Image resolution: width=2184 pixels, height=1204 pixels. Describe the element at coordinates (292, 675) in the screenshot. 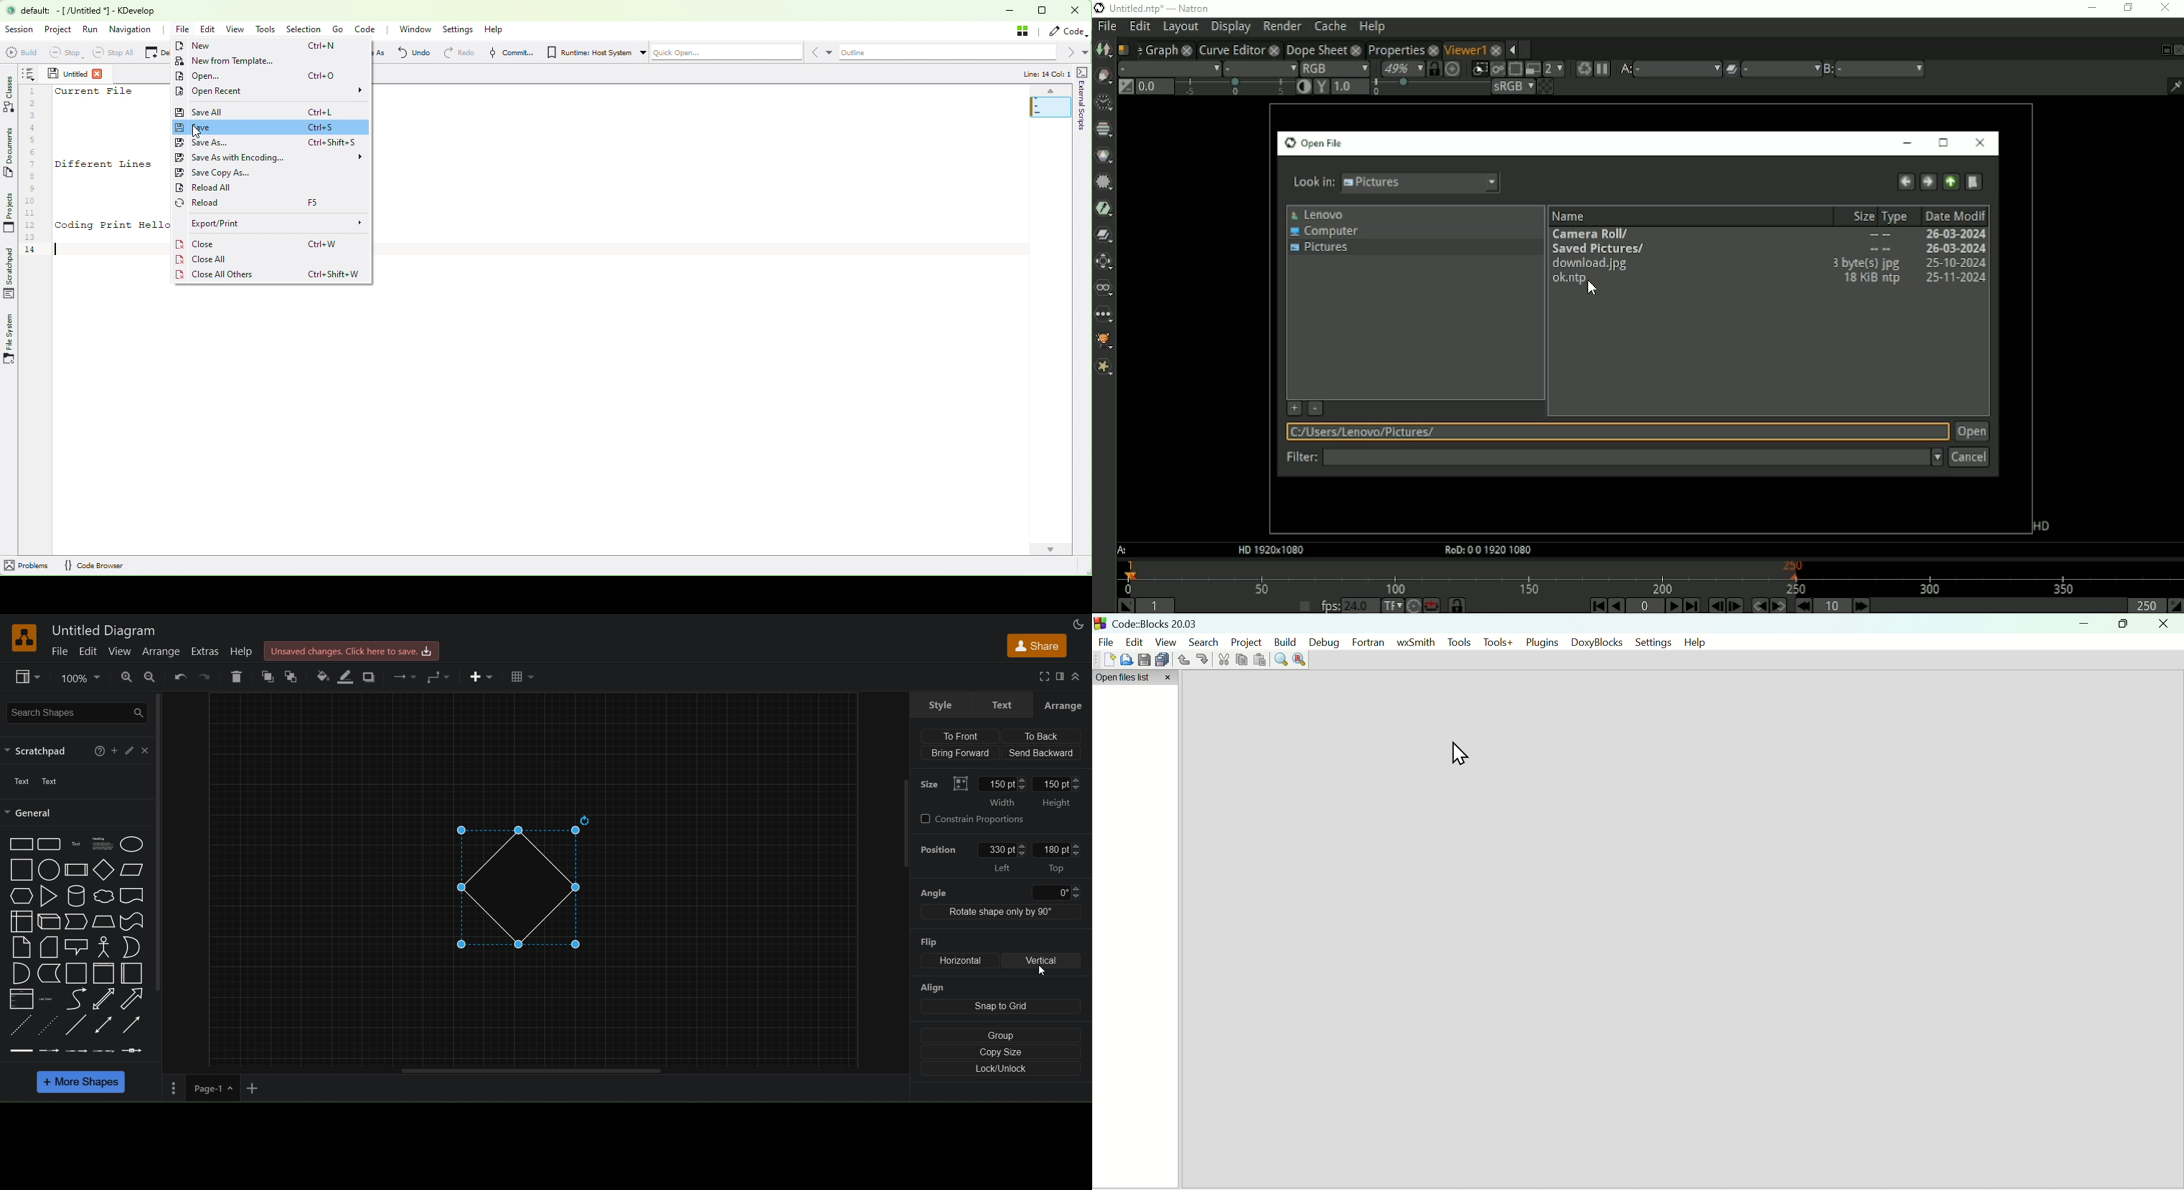

I see `to back` at that location.